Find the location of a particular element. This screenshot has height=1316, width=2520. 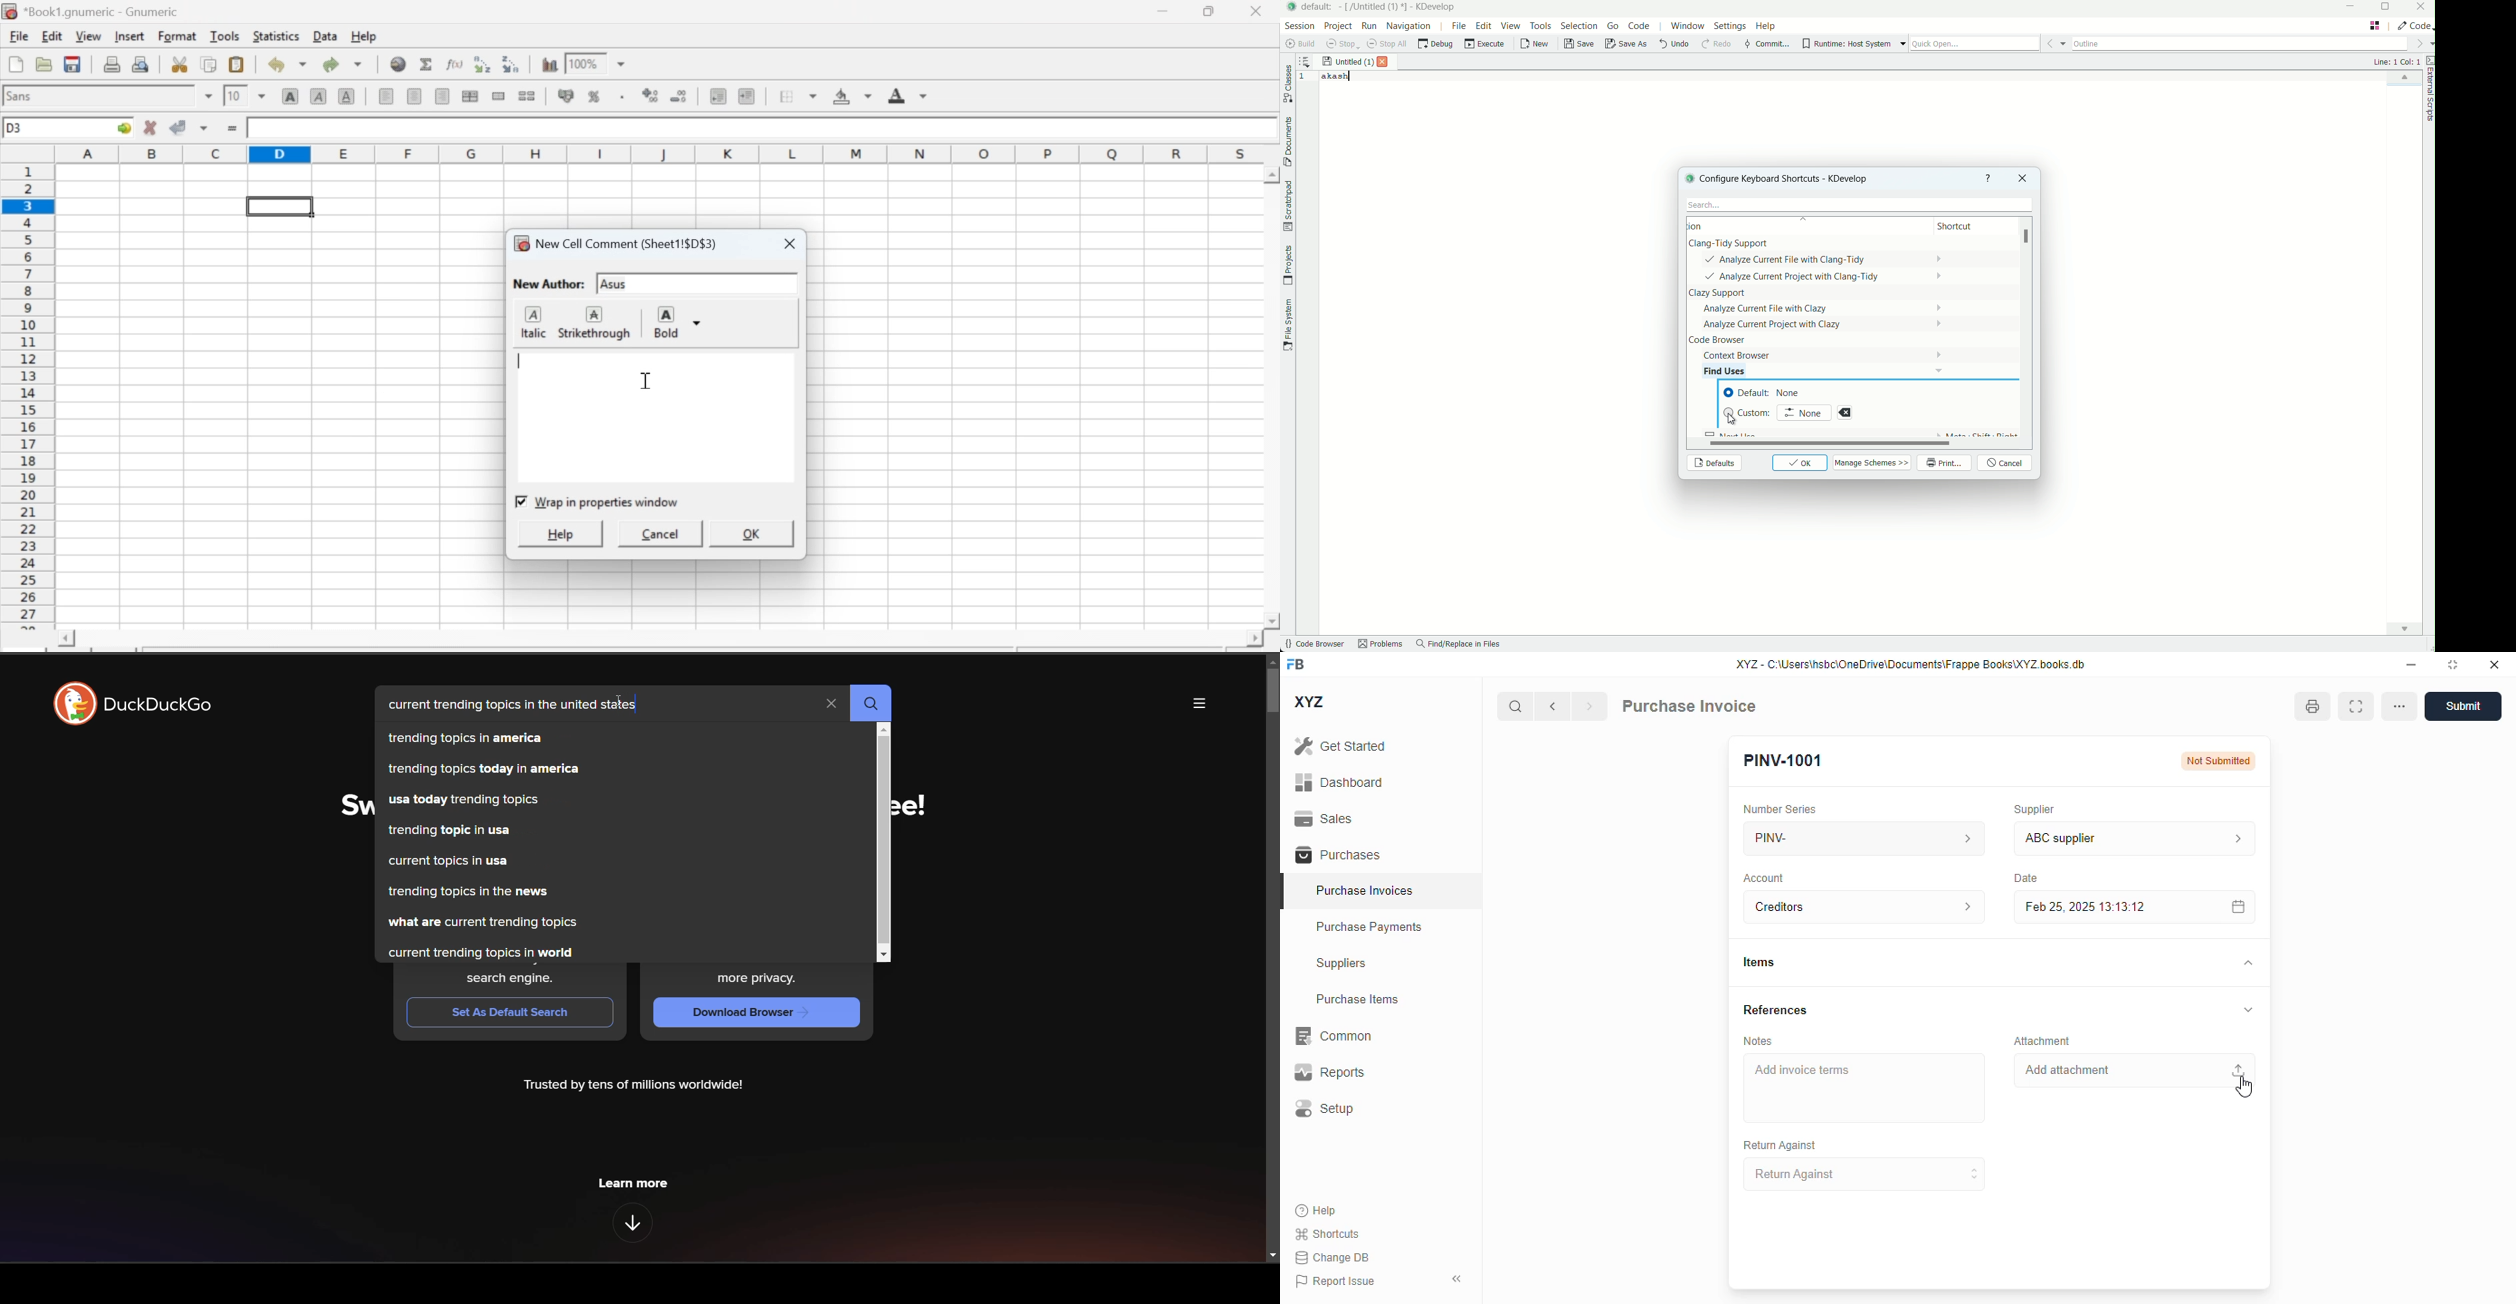

previous is located at coordinates (1553, 706).